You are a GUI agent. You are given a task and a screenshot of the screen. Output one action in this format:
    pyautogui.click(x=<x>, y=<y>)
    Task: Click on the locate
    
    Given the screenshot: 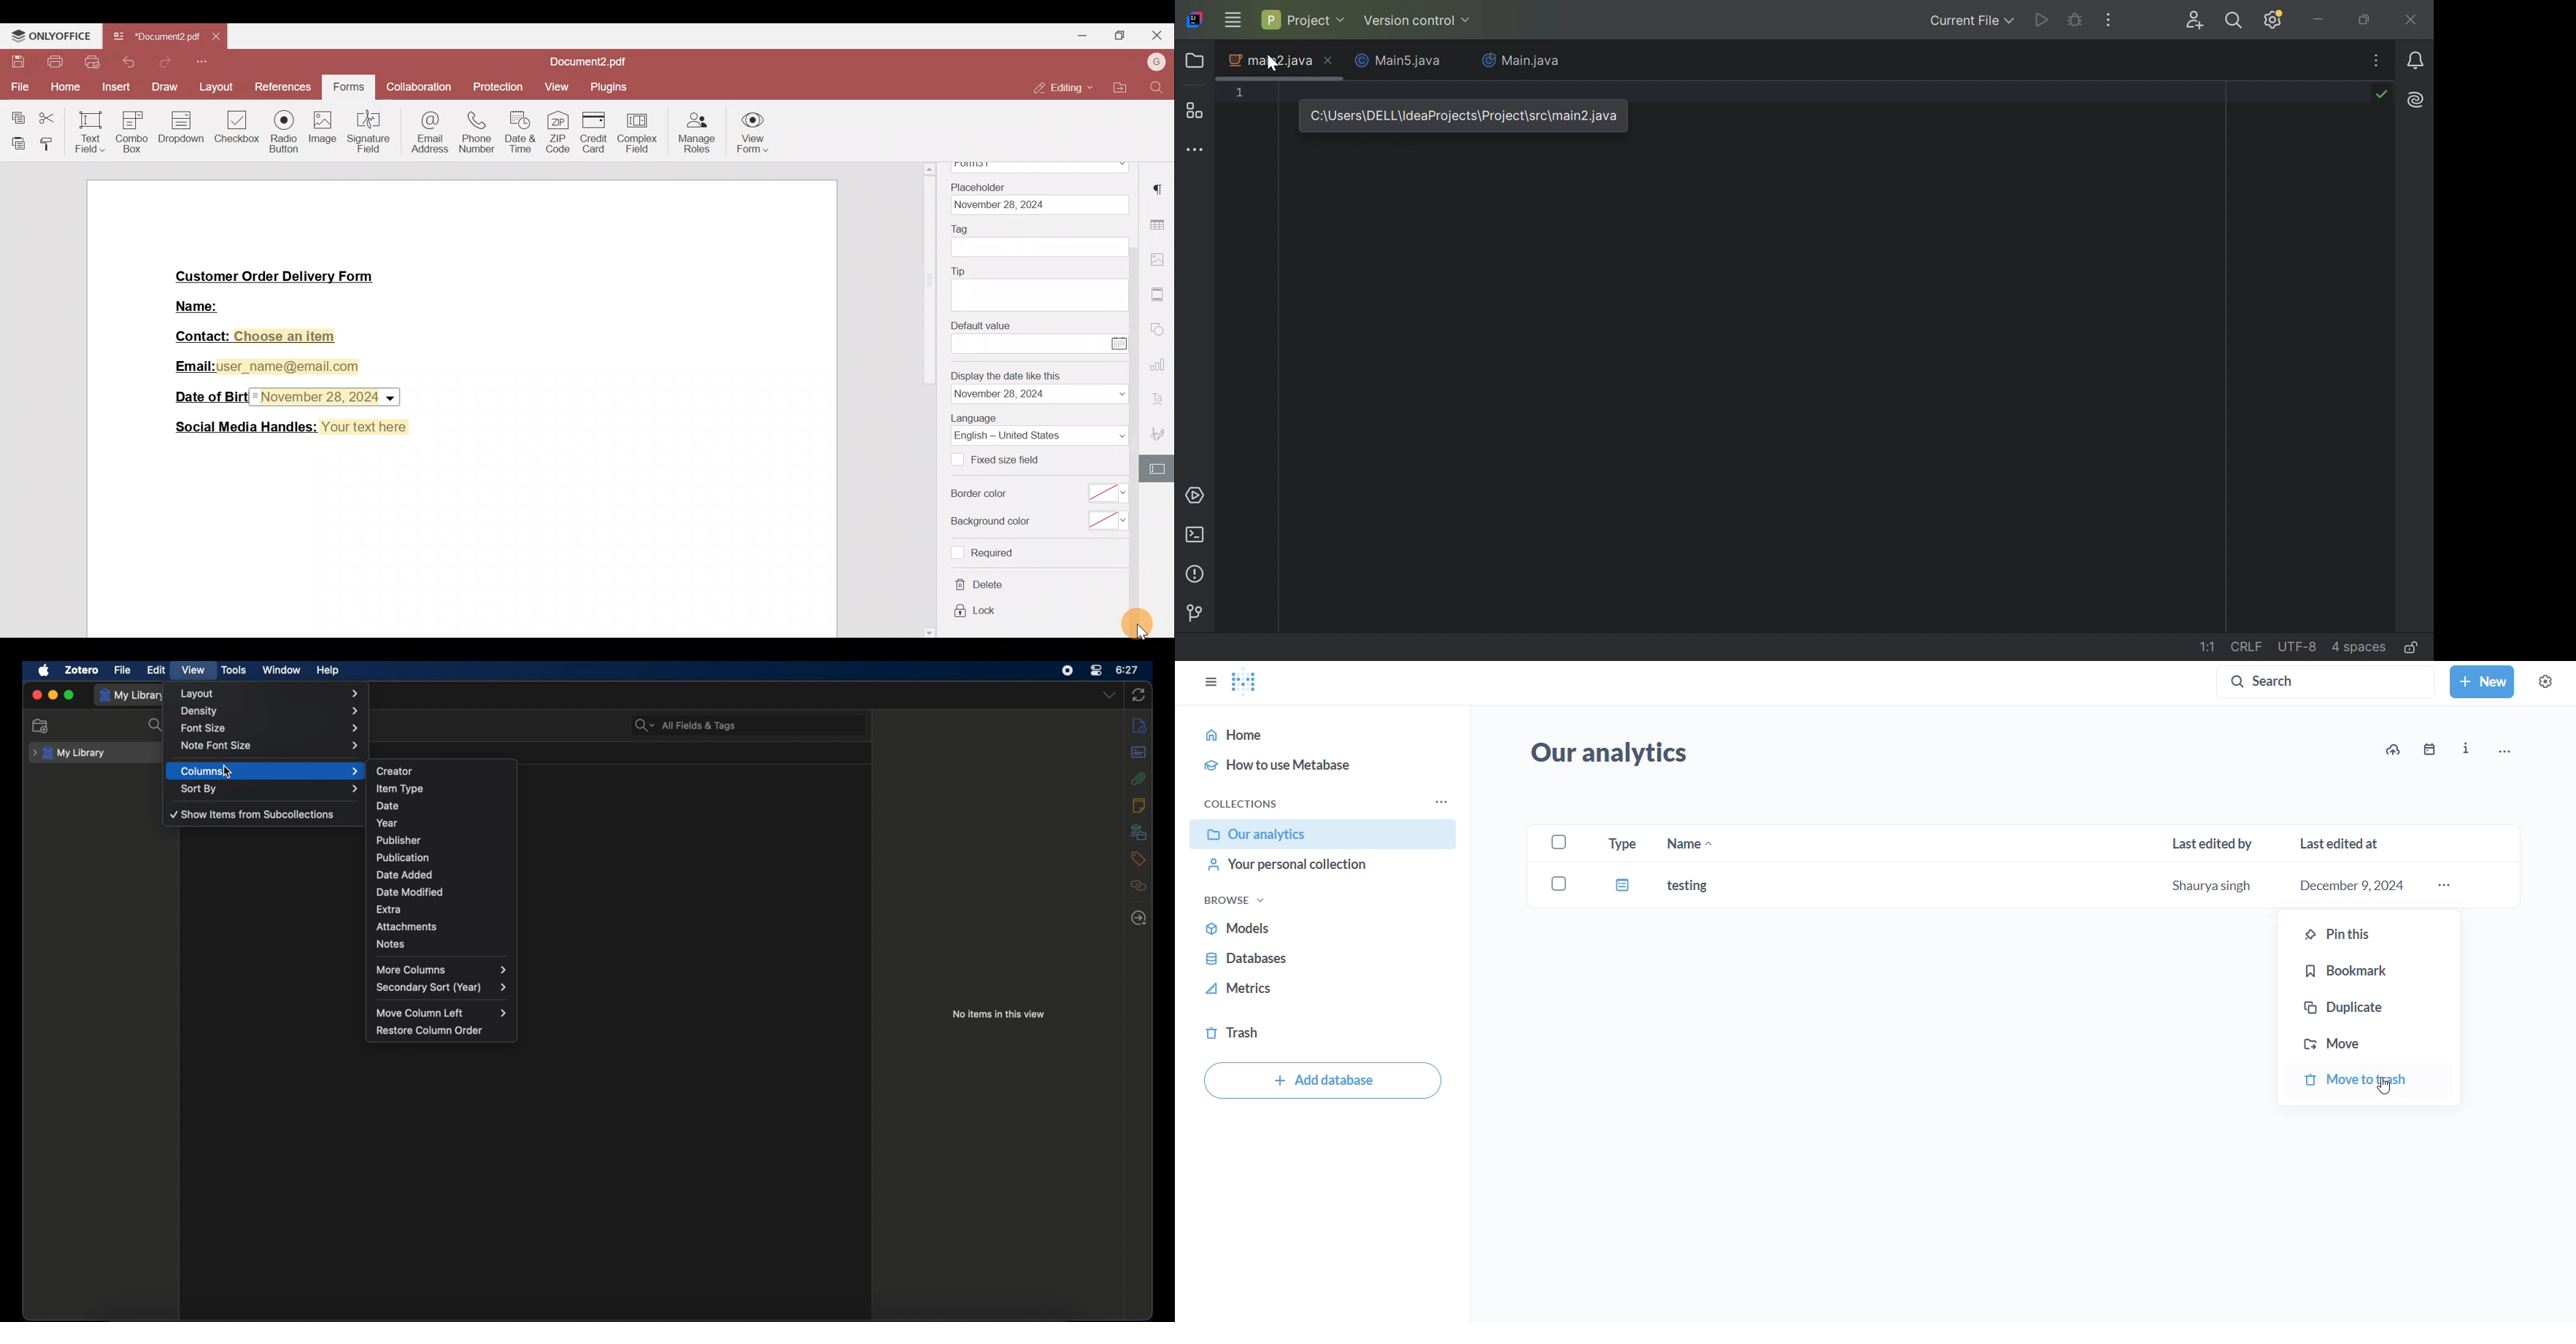 What is the action you would take?
    pyautogui.click(x=1139, y=917)
    